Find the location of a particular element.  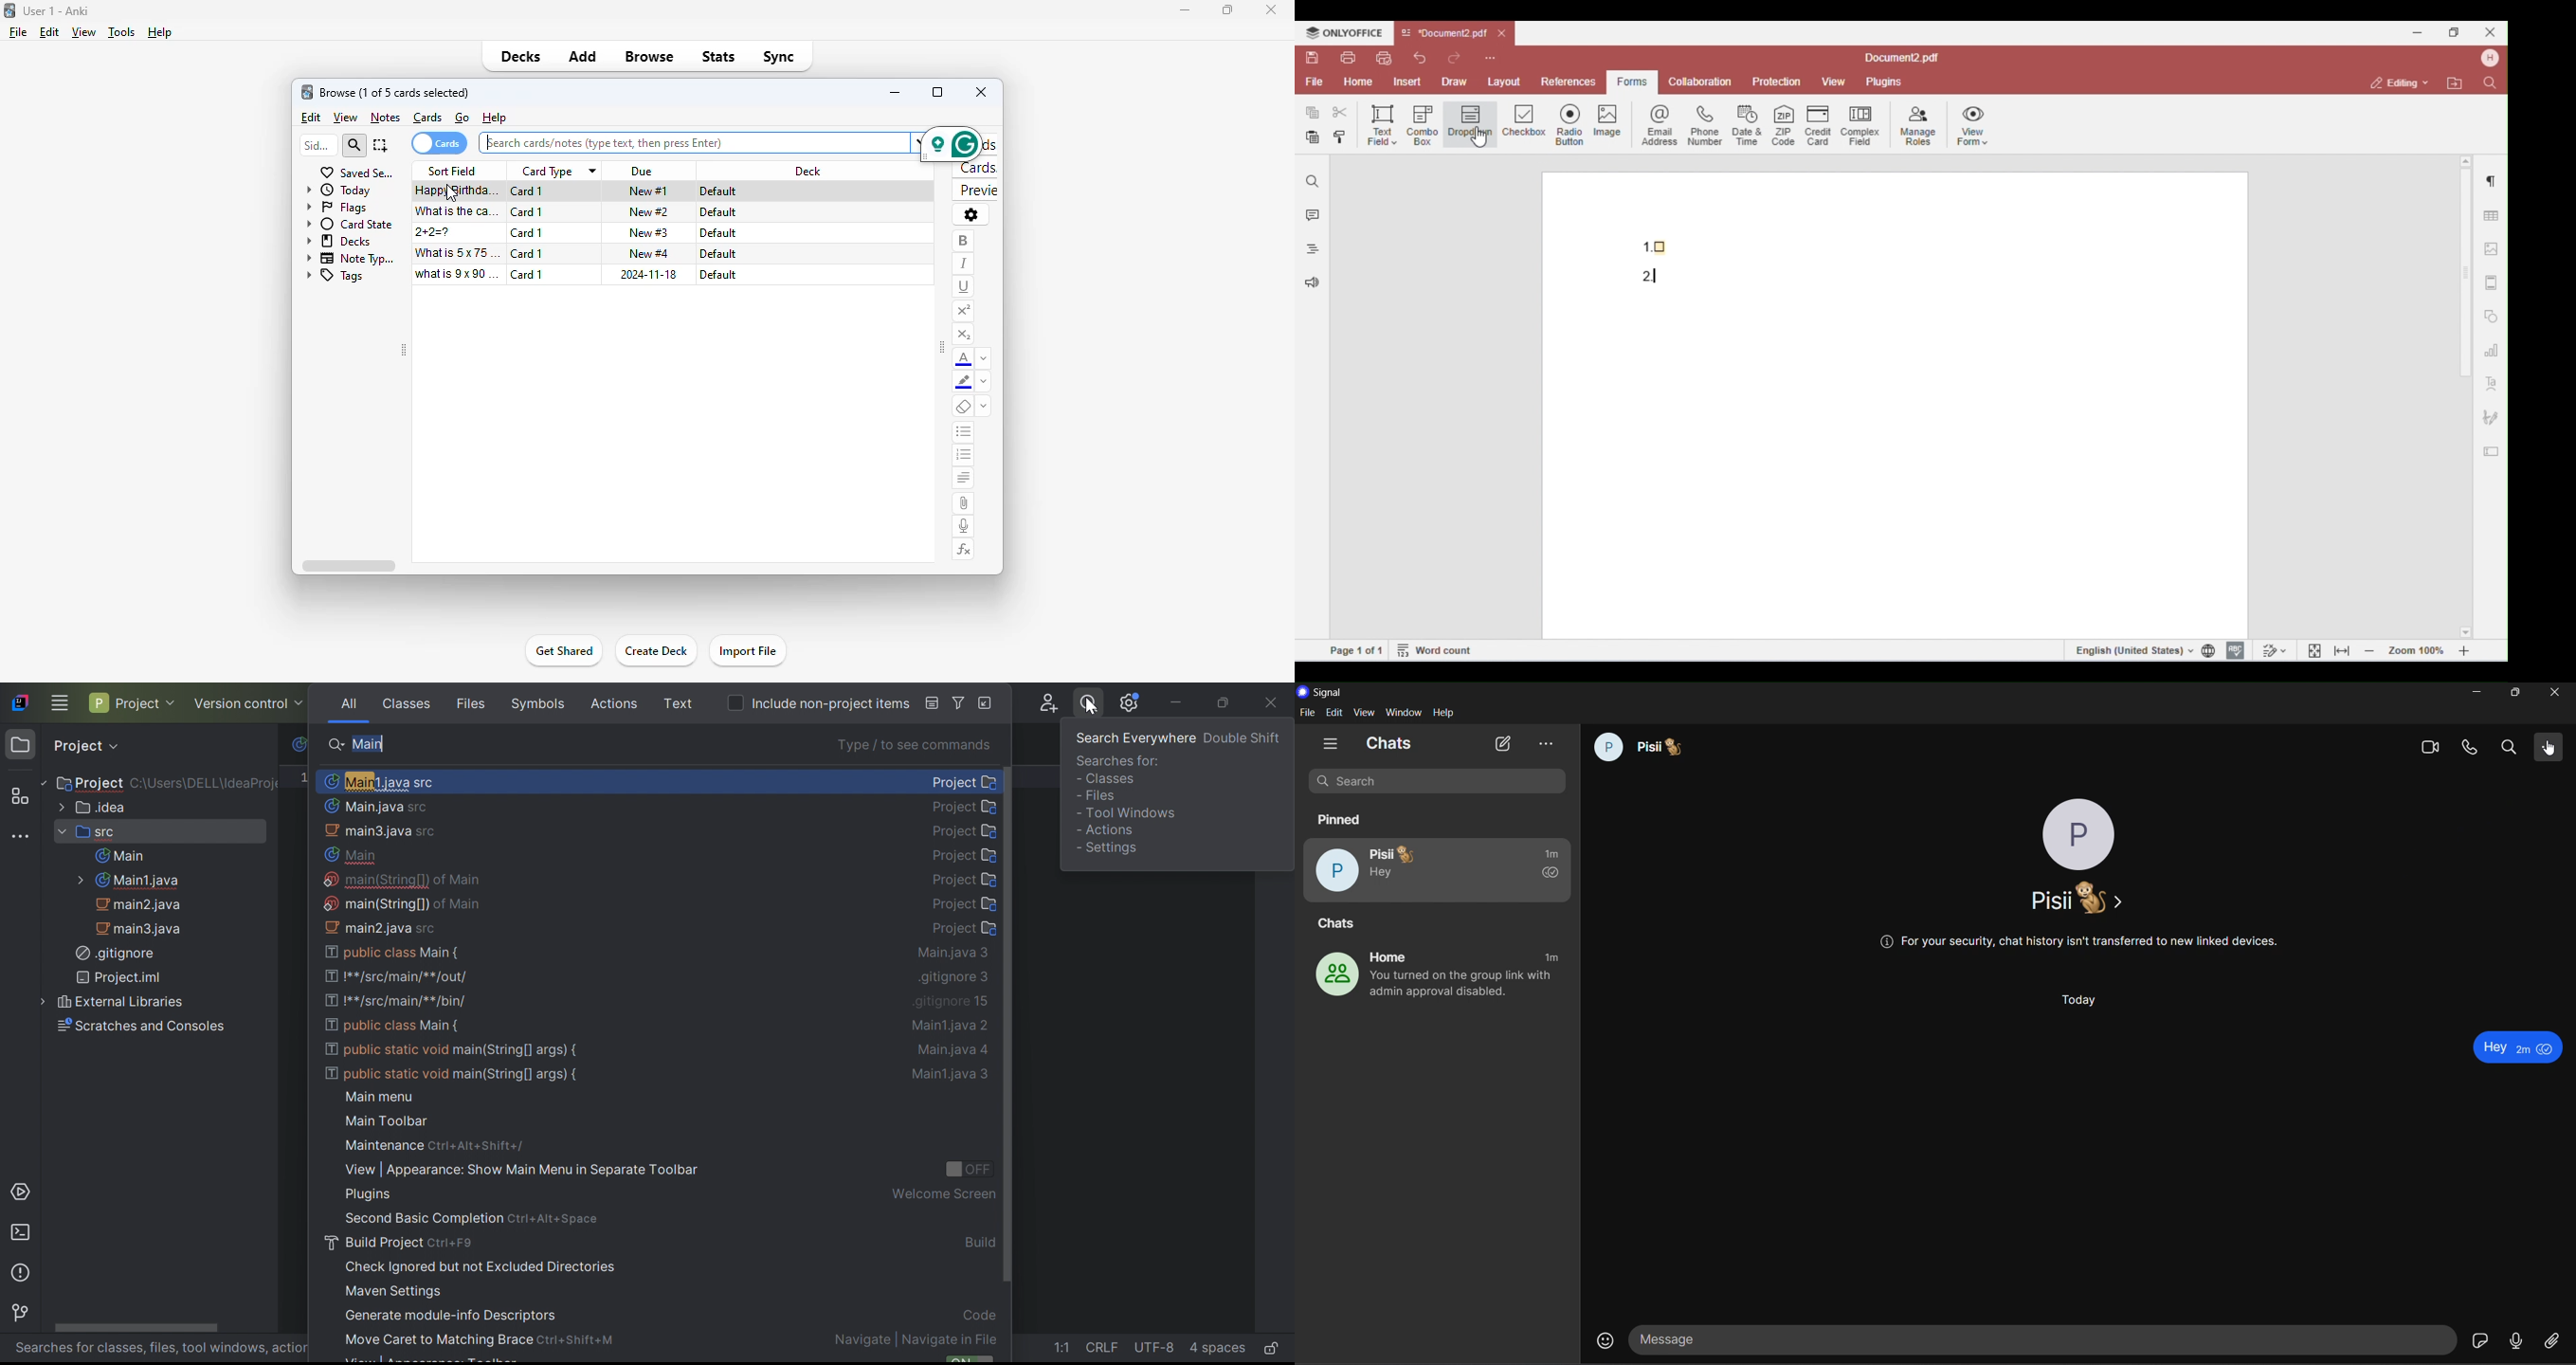

window is located at coordinates (1405, 713).